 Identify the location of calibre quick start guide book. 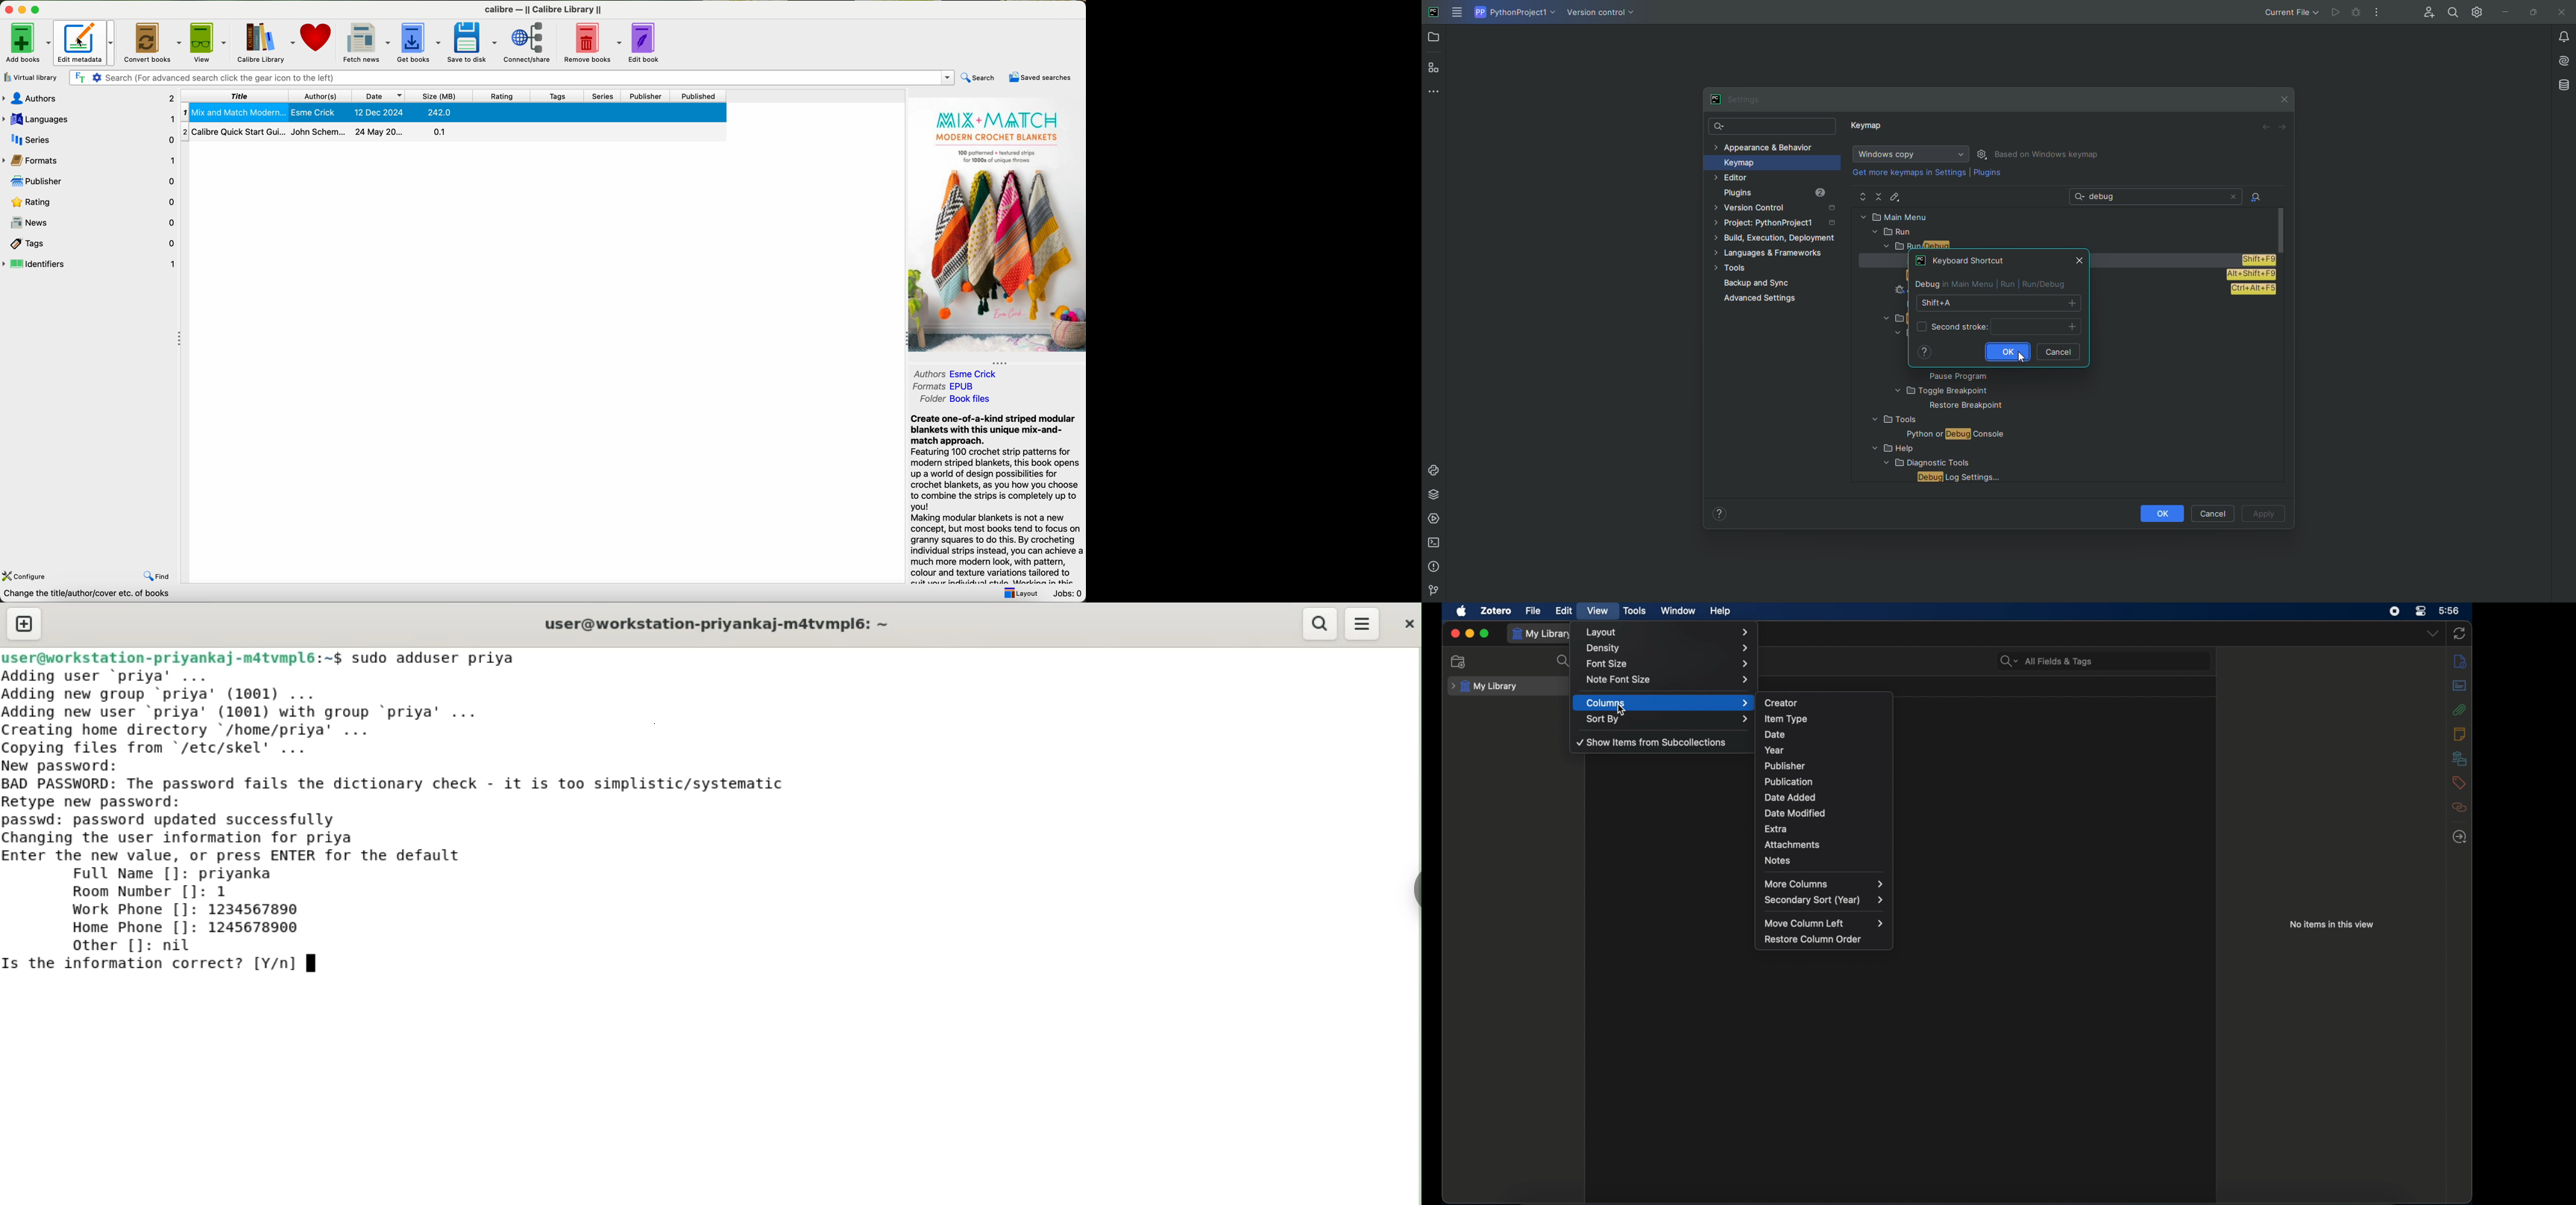
(454, 131).